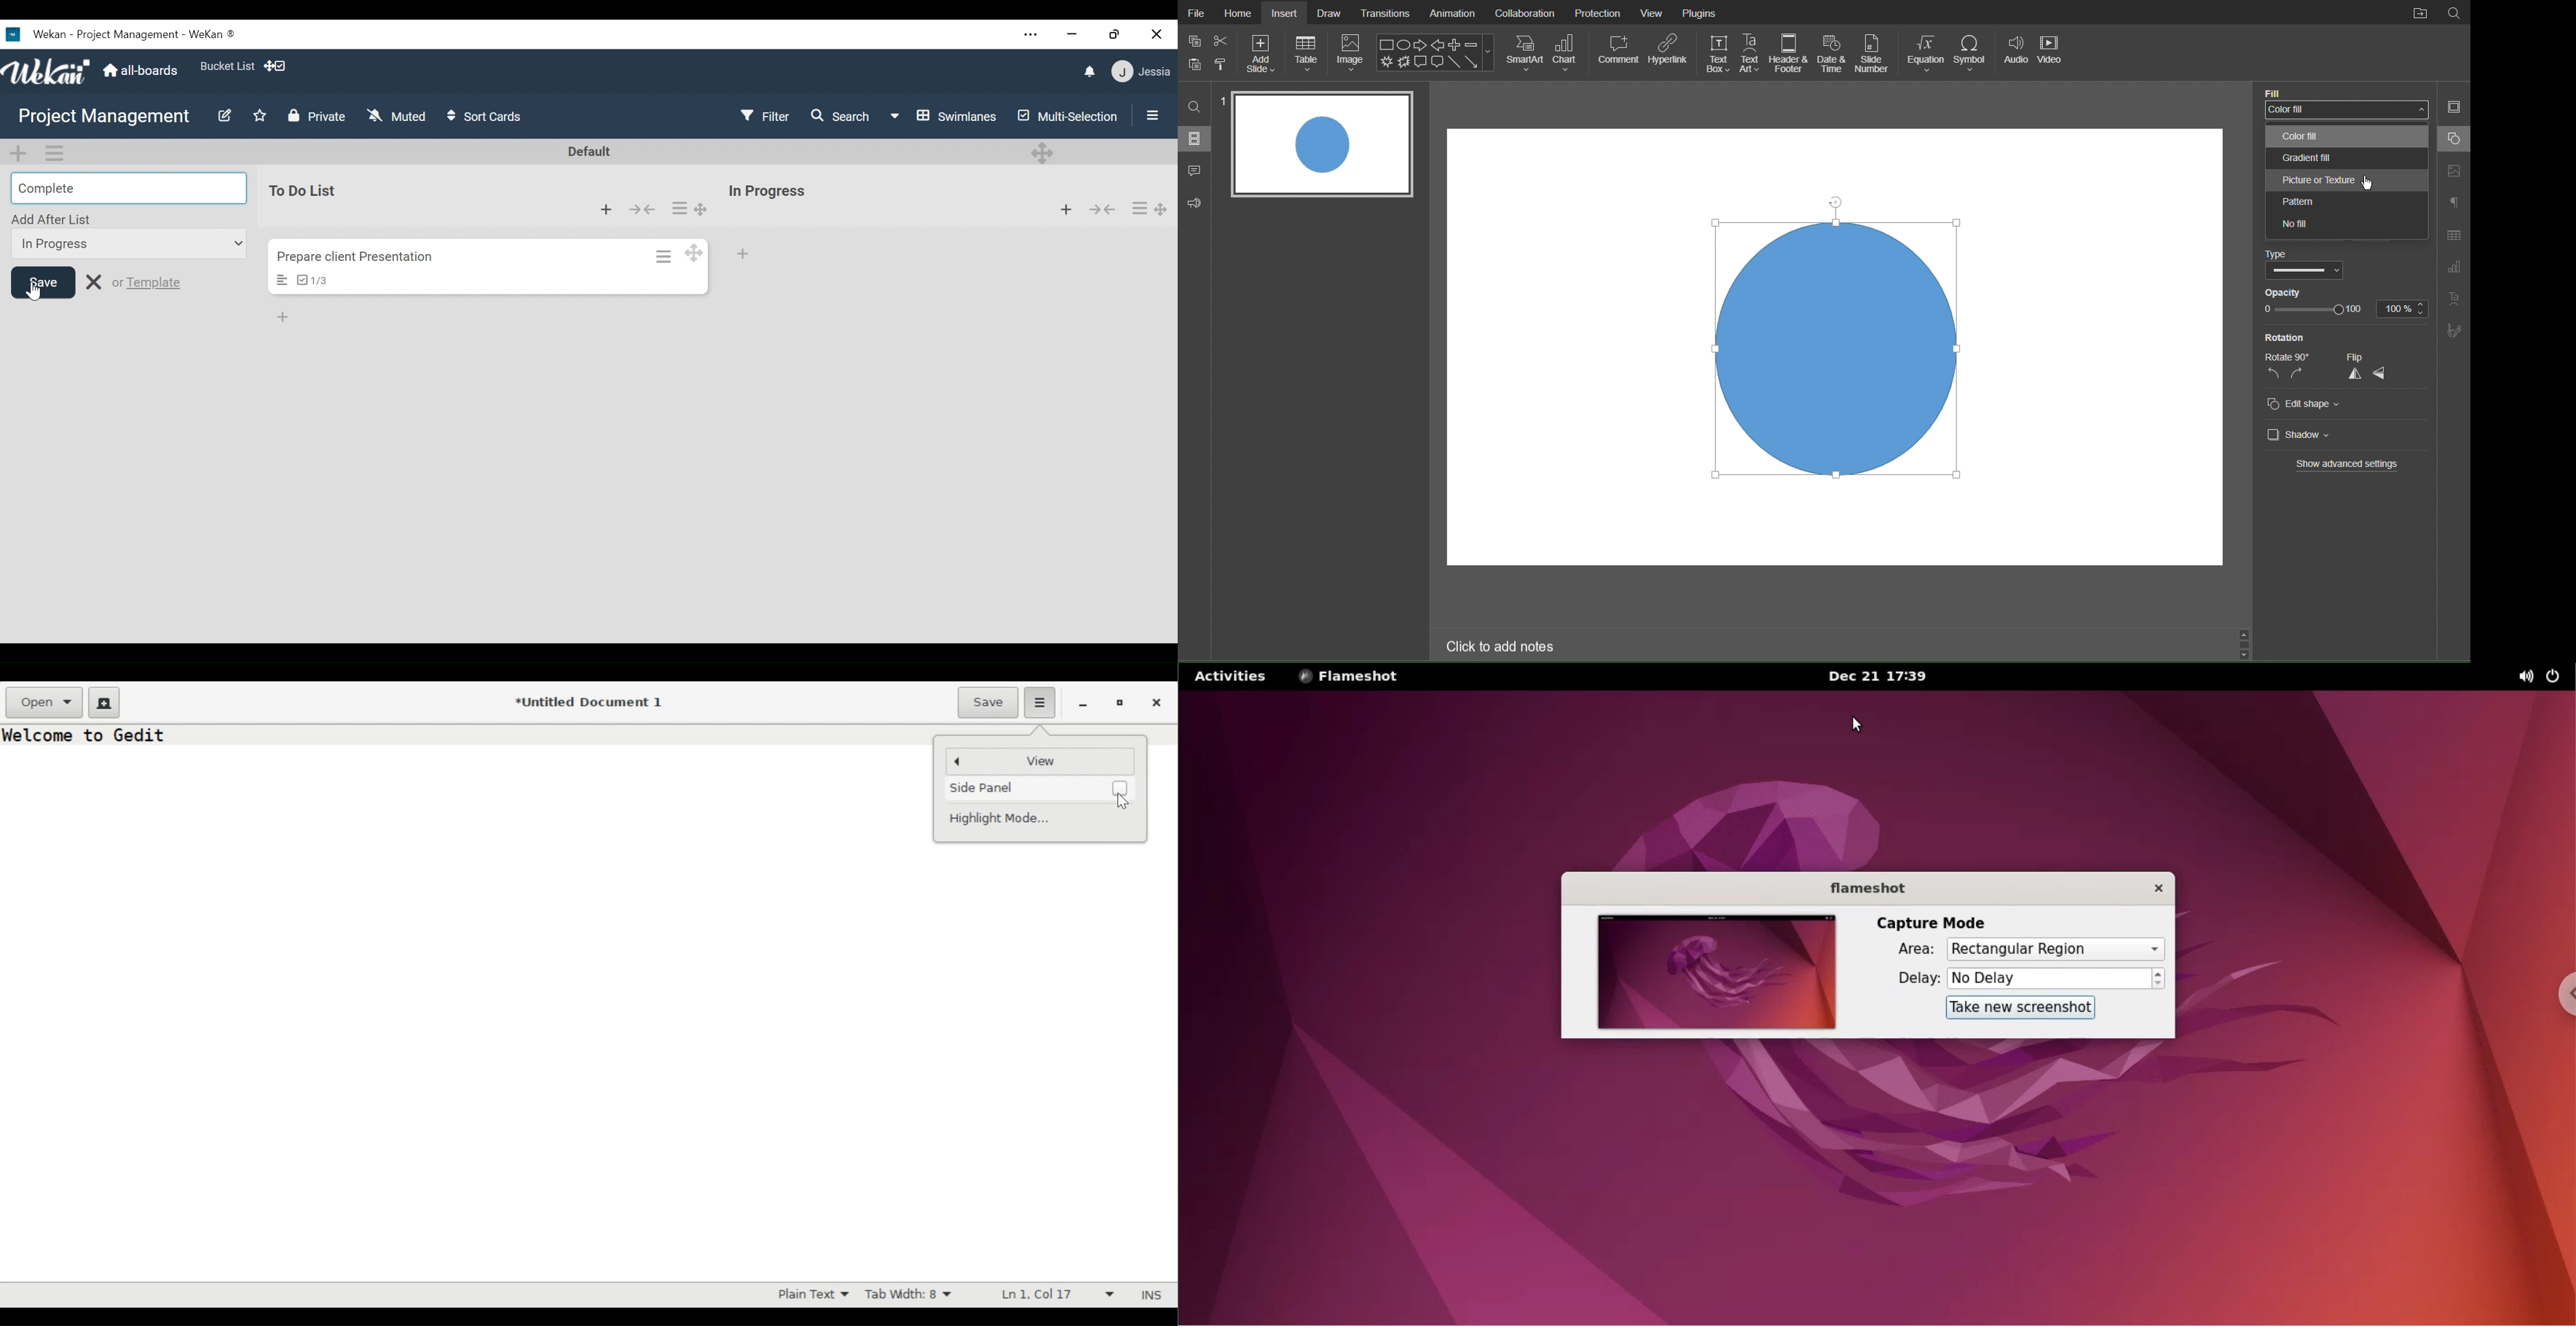 Image resolution: width=2576 pixels, height=1344 pixels. What do you see at coordinates (1792, 53) in the screenshot?
I see `Header & Footer` at bounding box center [1792, 53].